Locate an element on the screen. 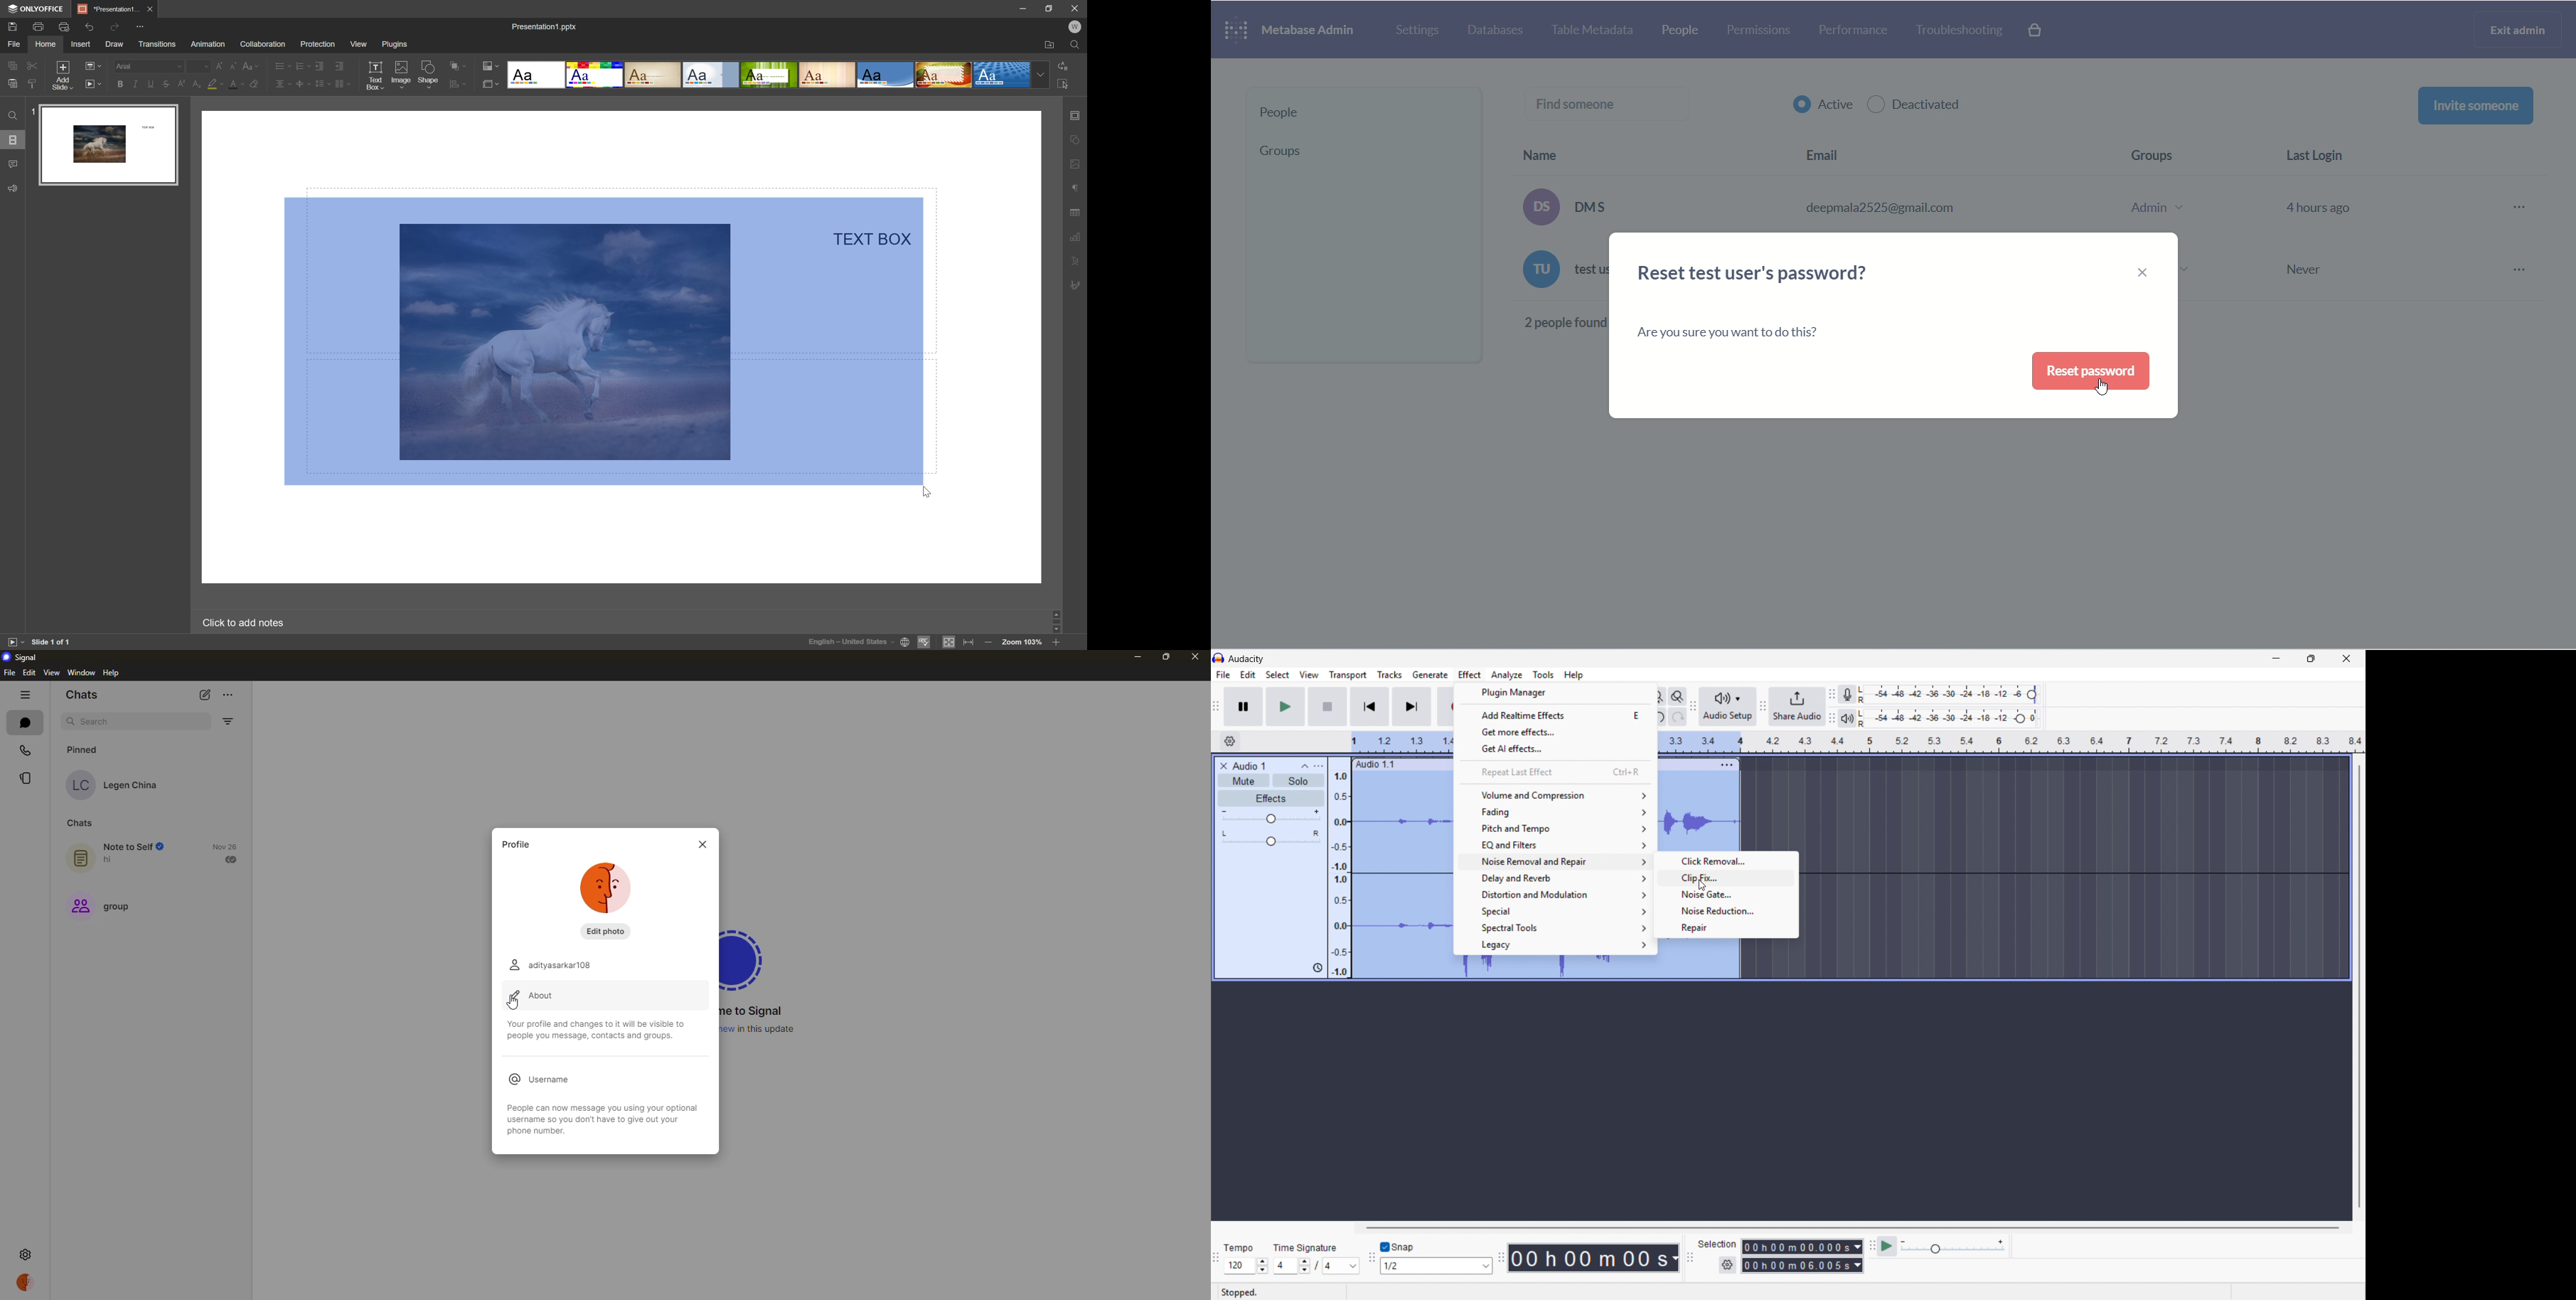  start slideshow is located at coordinates (13, 642).